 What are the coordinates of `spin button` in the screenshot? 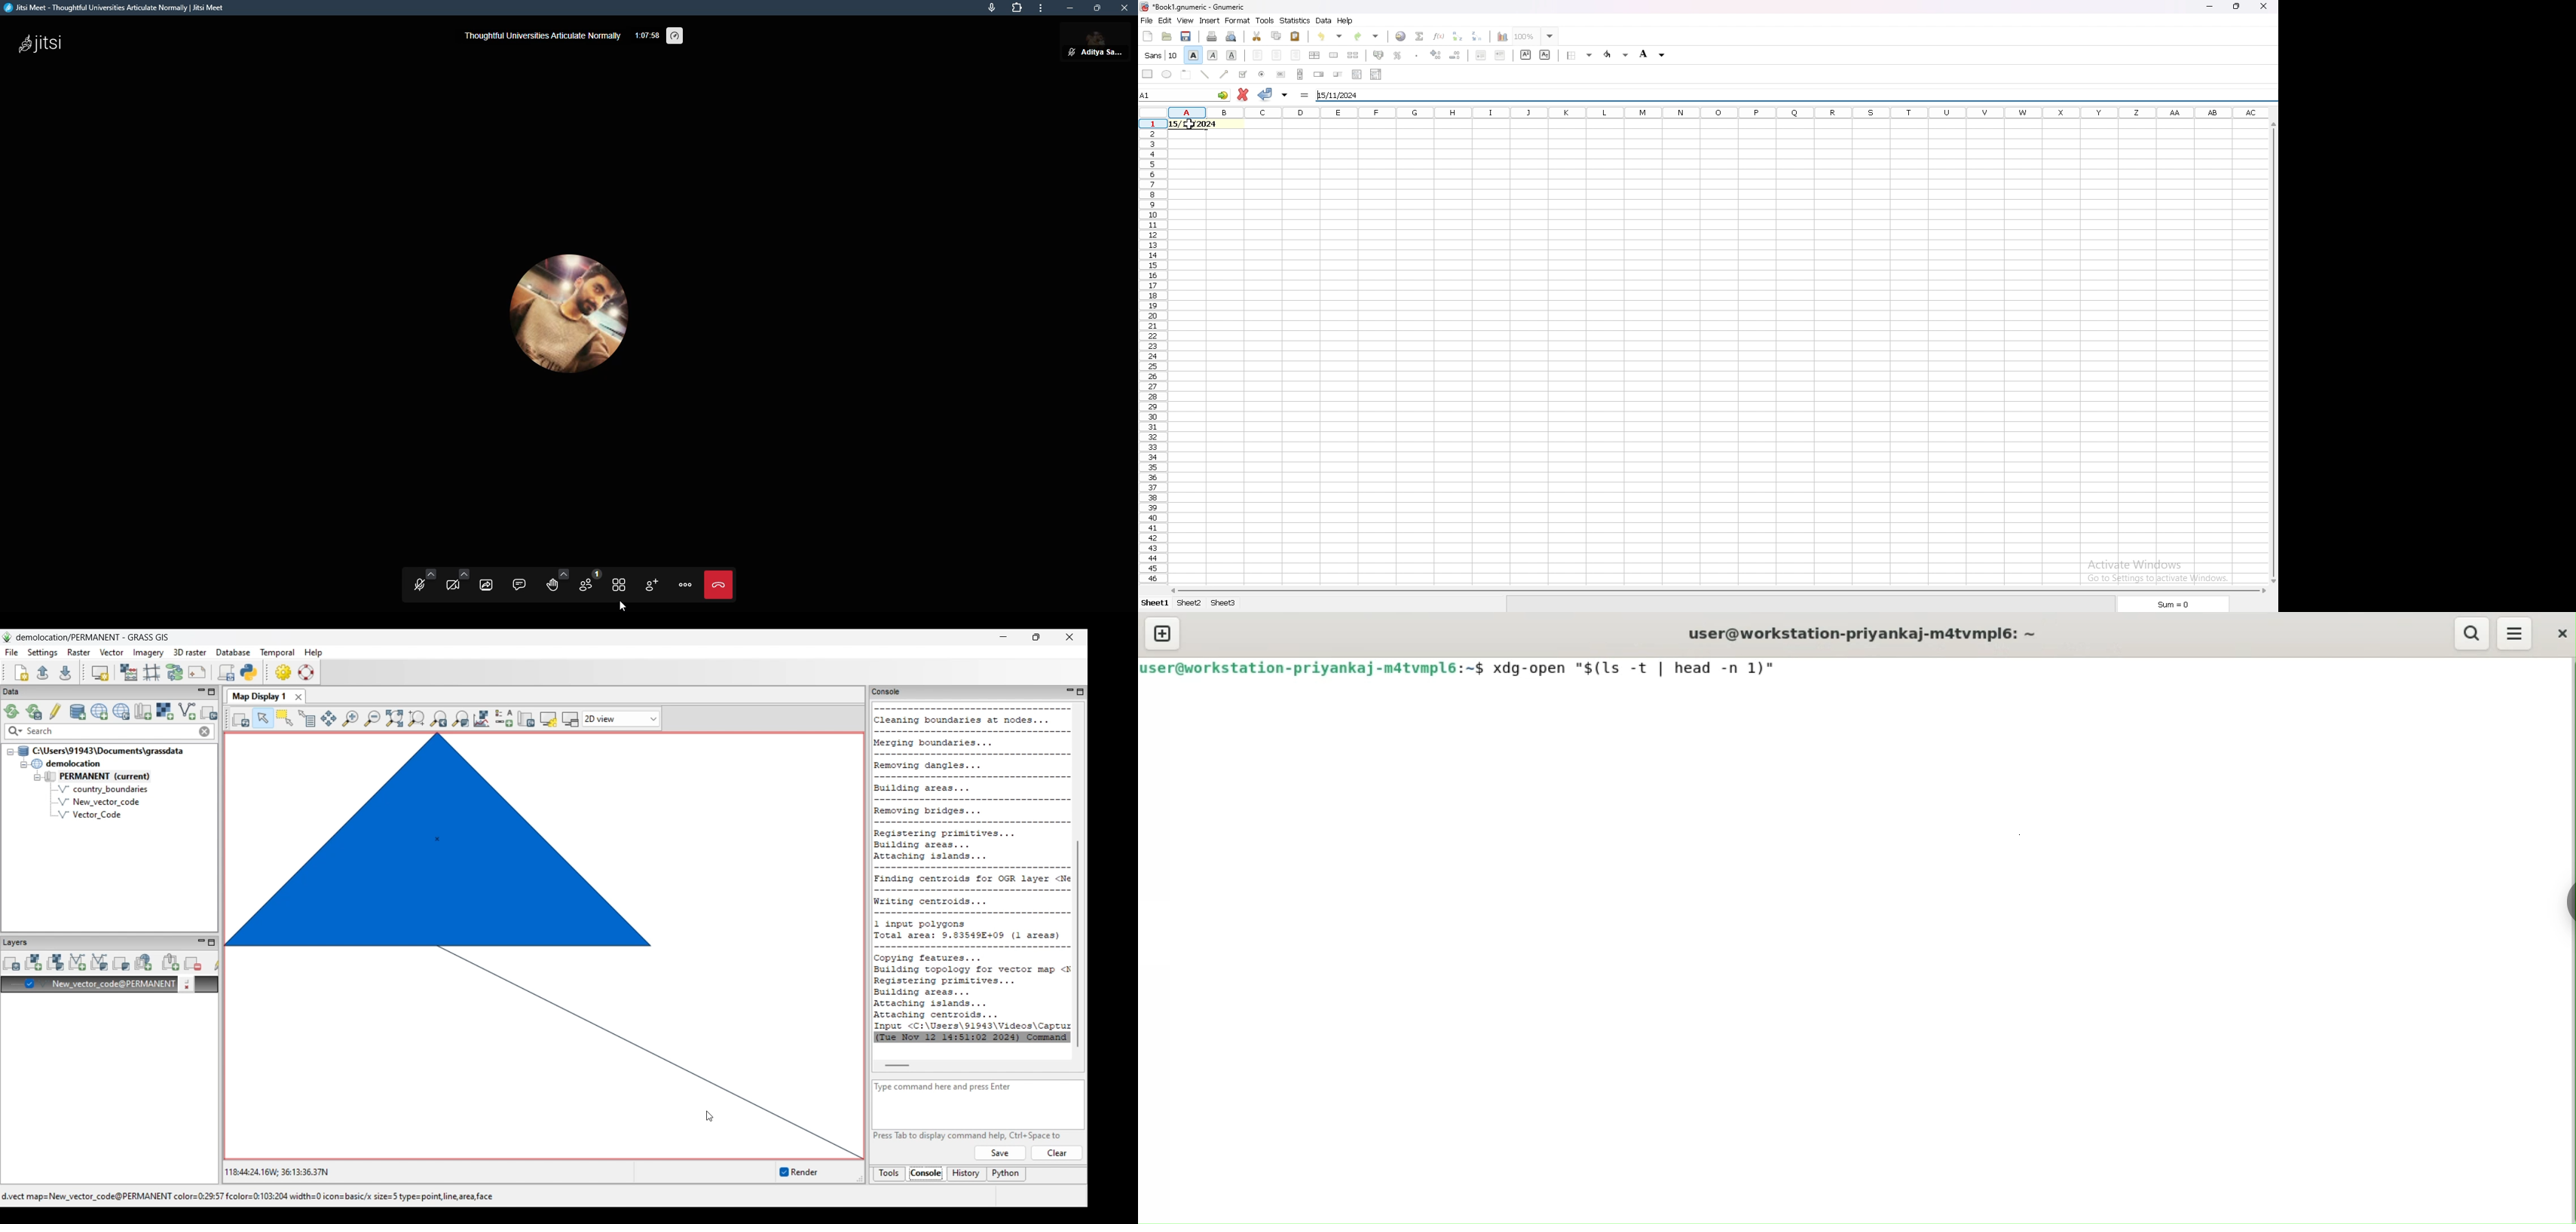 It's located at (1319, 73).